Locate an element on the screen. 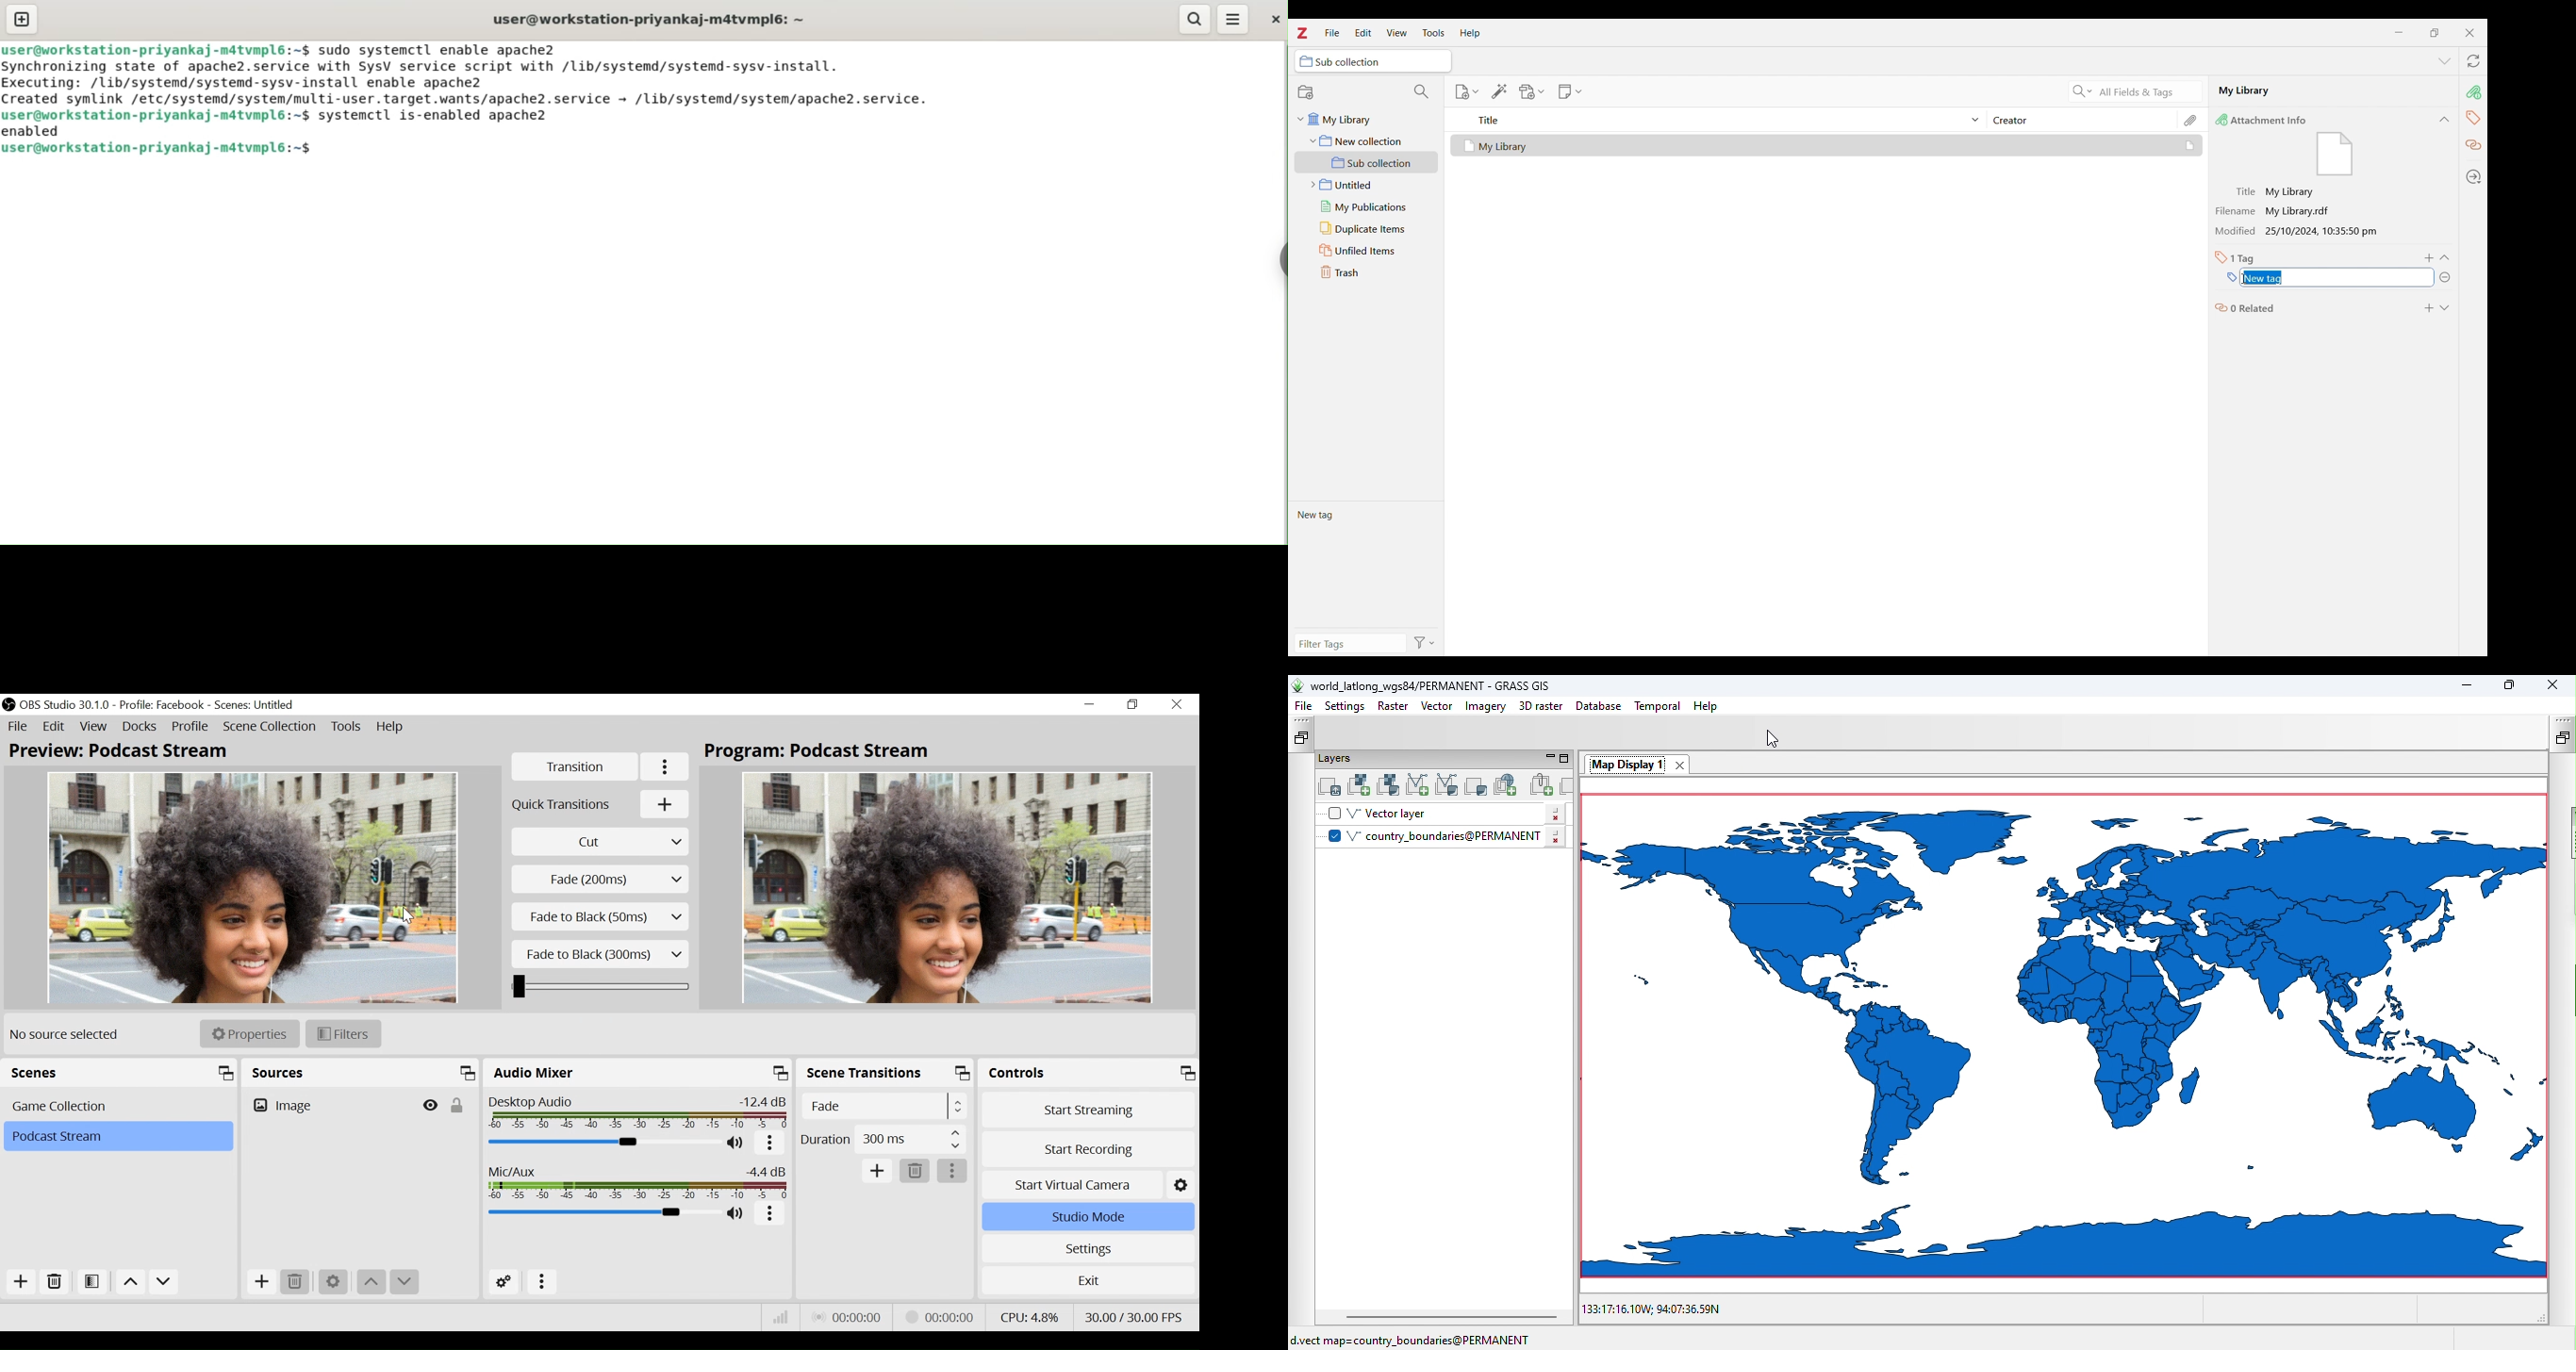 This screenshot has height=1372, width=2576. Move down is located at coordinates (166, 1282).